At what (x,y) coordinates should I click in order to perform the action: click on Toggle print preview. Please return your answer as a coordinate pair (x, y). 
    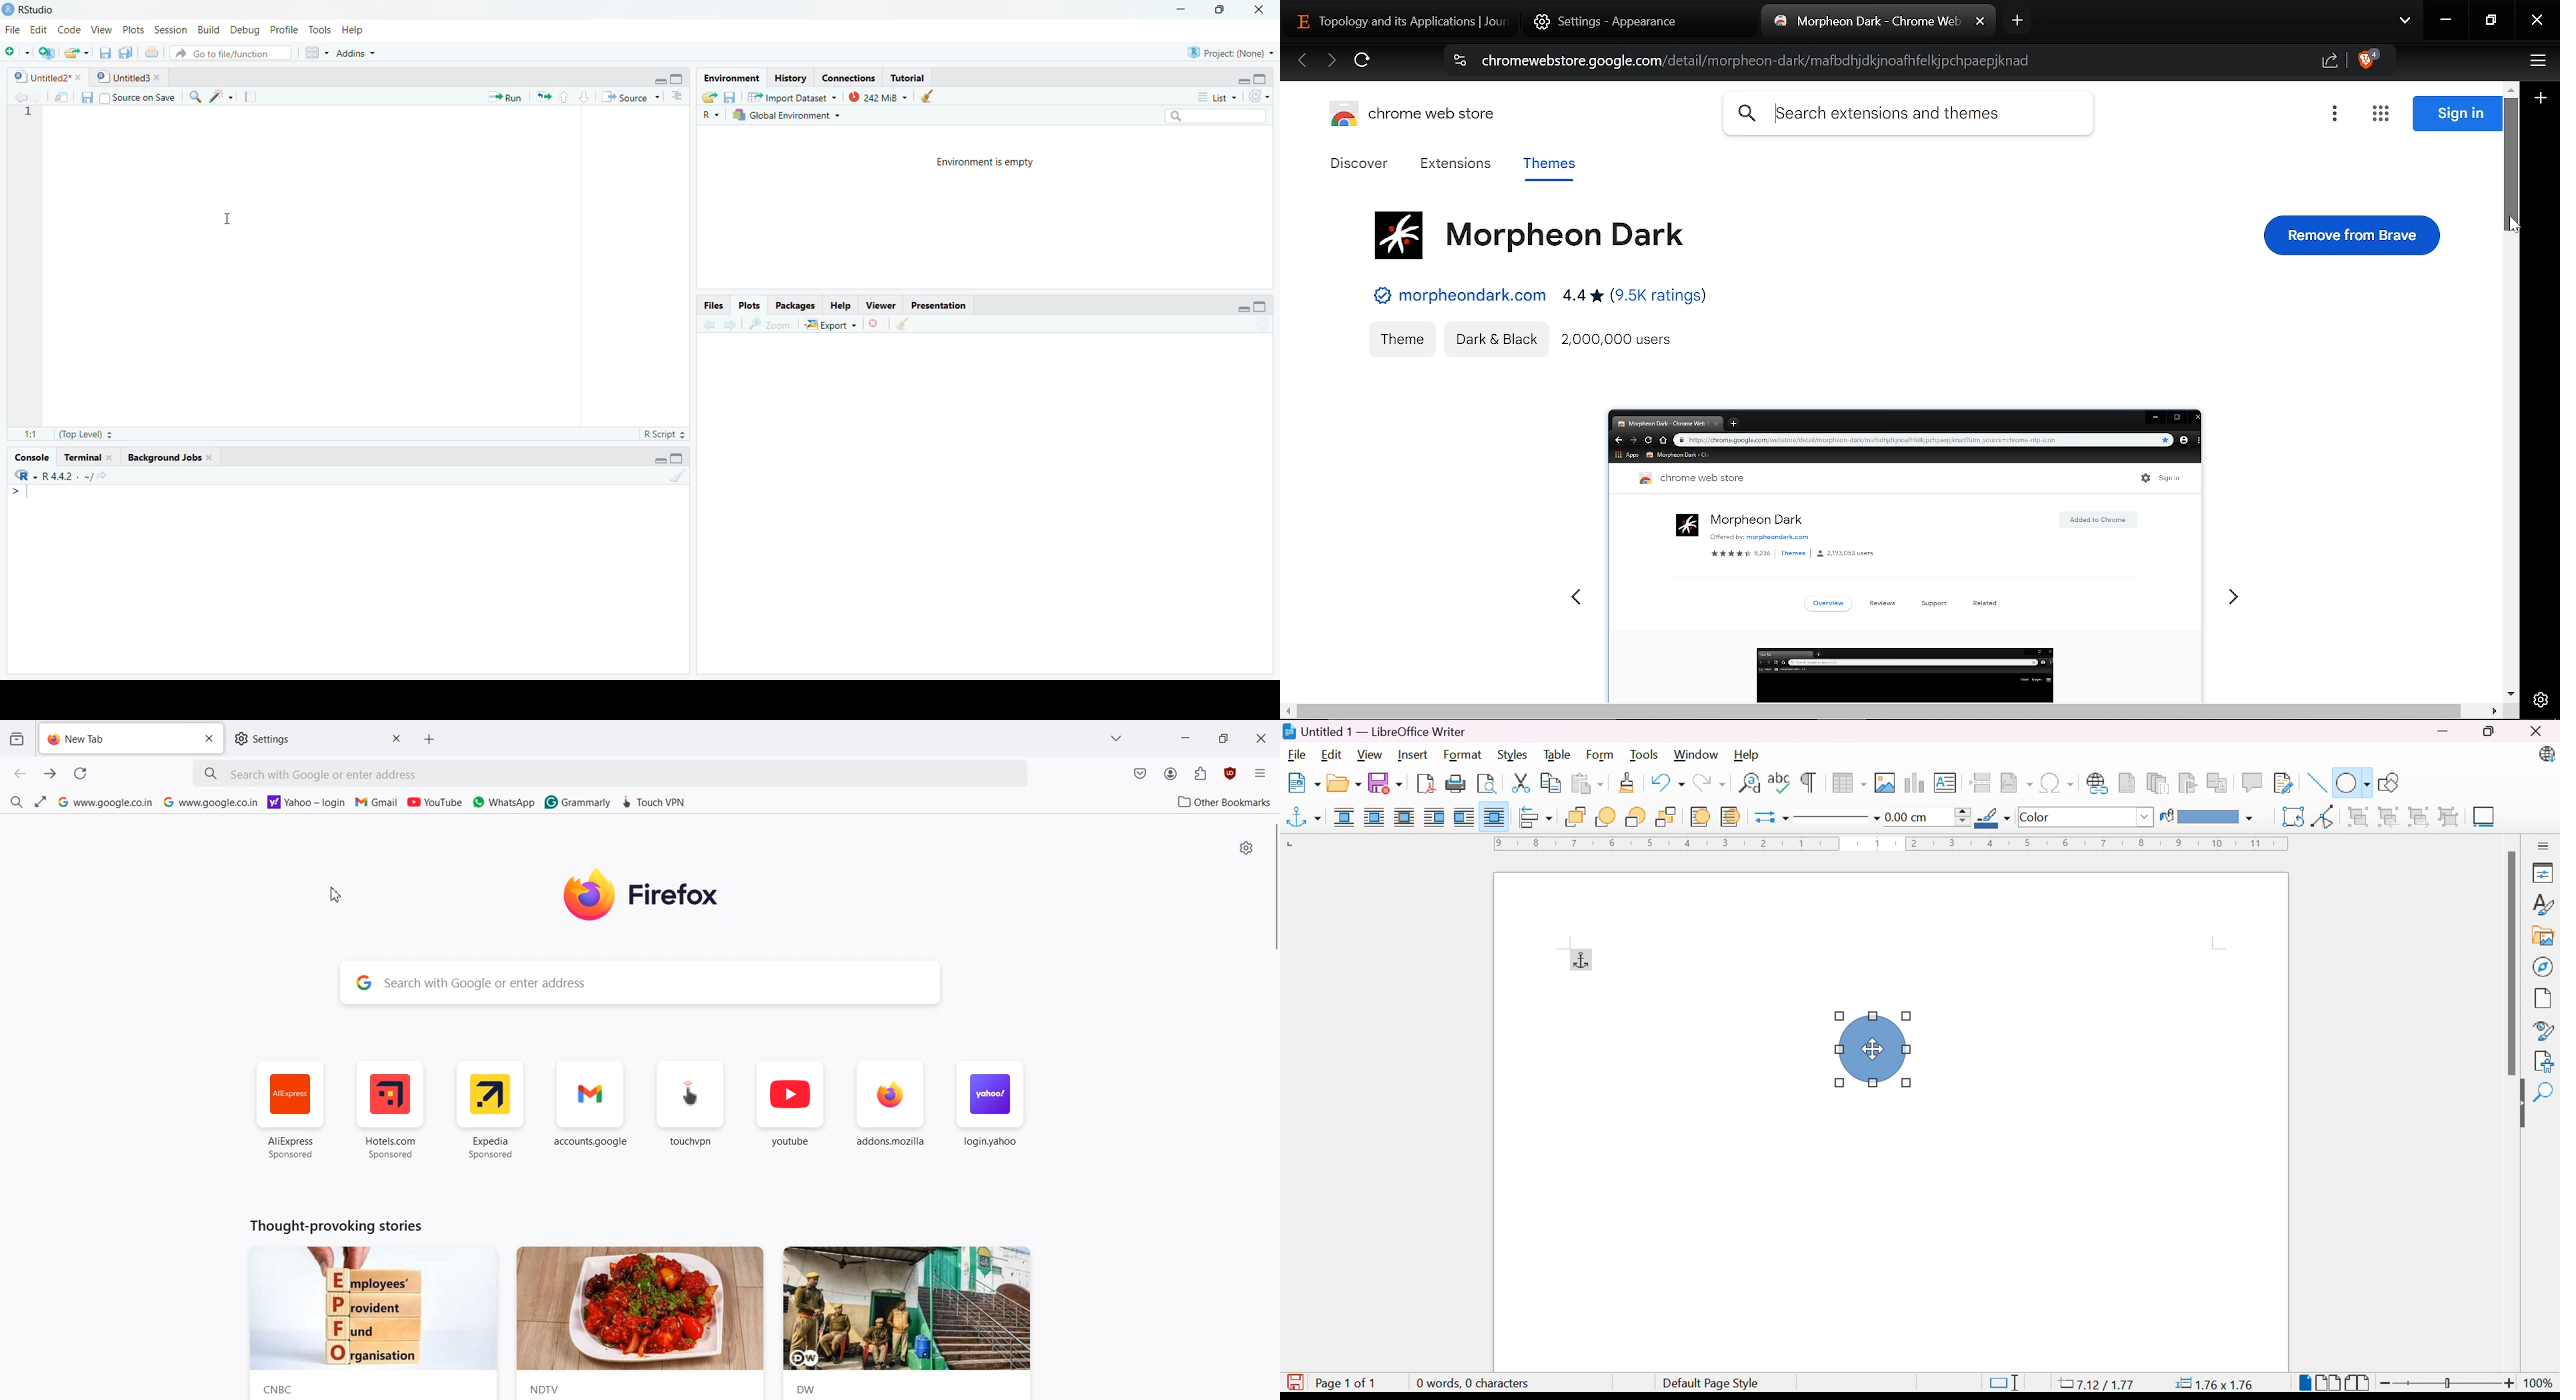
    Looking at the image, I should click on (1488, 784).